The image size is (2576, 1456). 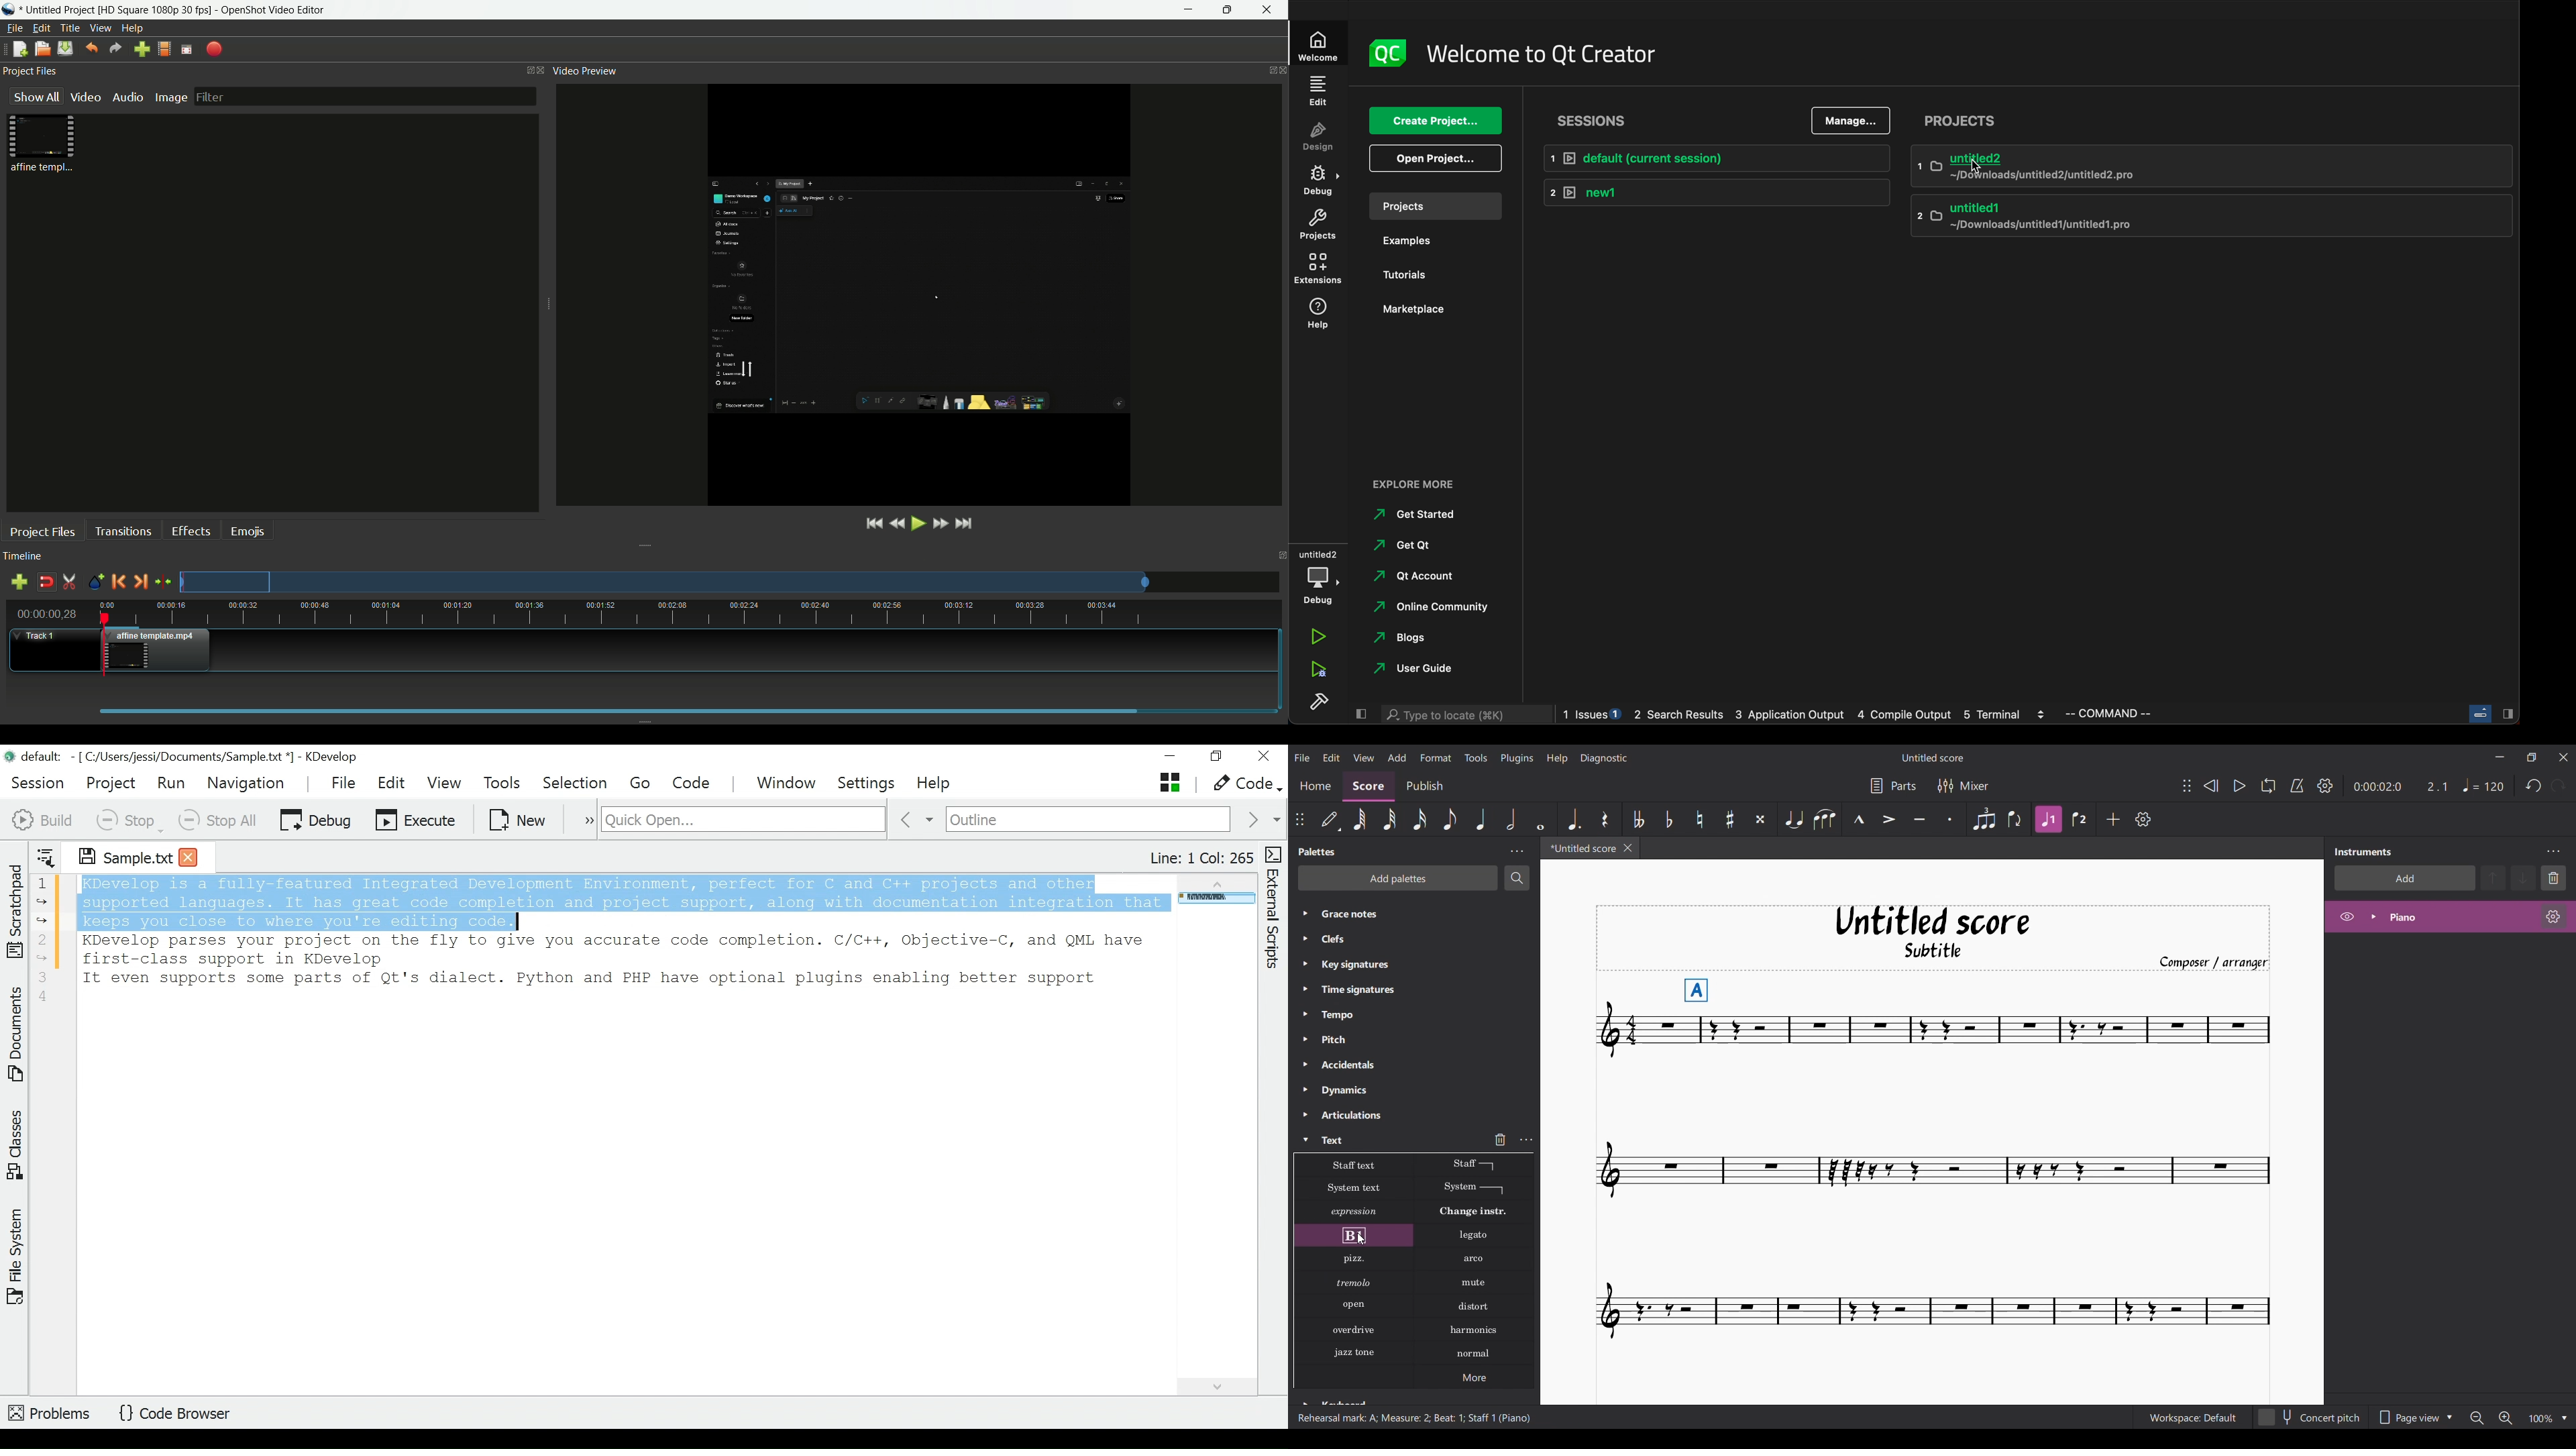 I want to click on jump to start, so click(x=873, y=524).